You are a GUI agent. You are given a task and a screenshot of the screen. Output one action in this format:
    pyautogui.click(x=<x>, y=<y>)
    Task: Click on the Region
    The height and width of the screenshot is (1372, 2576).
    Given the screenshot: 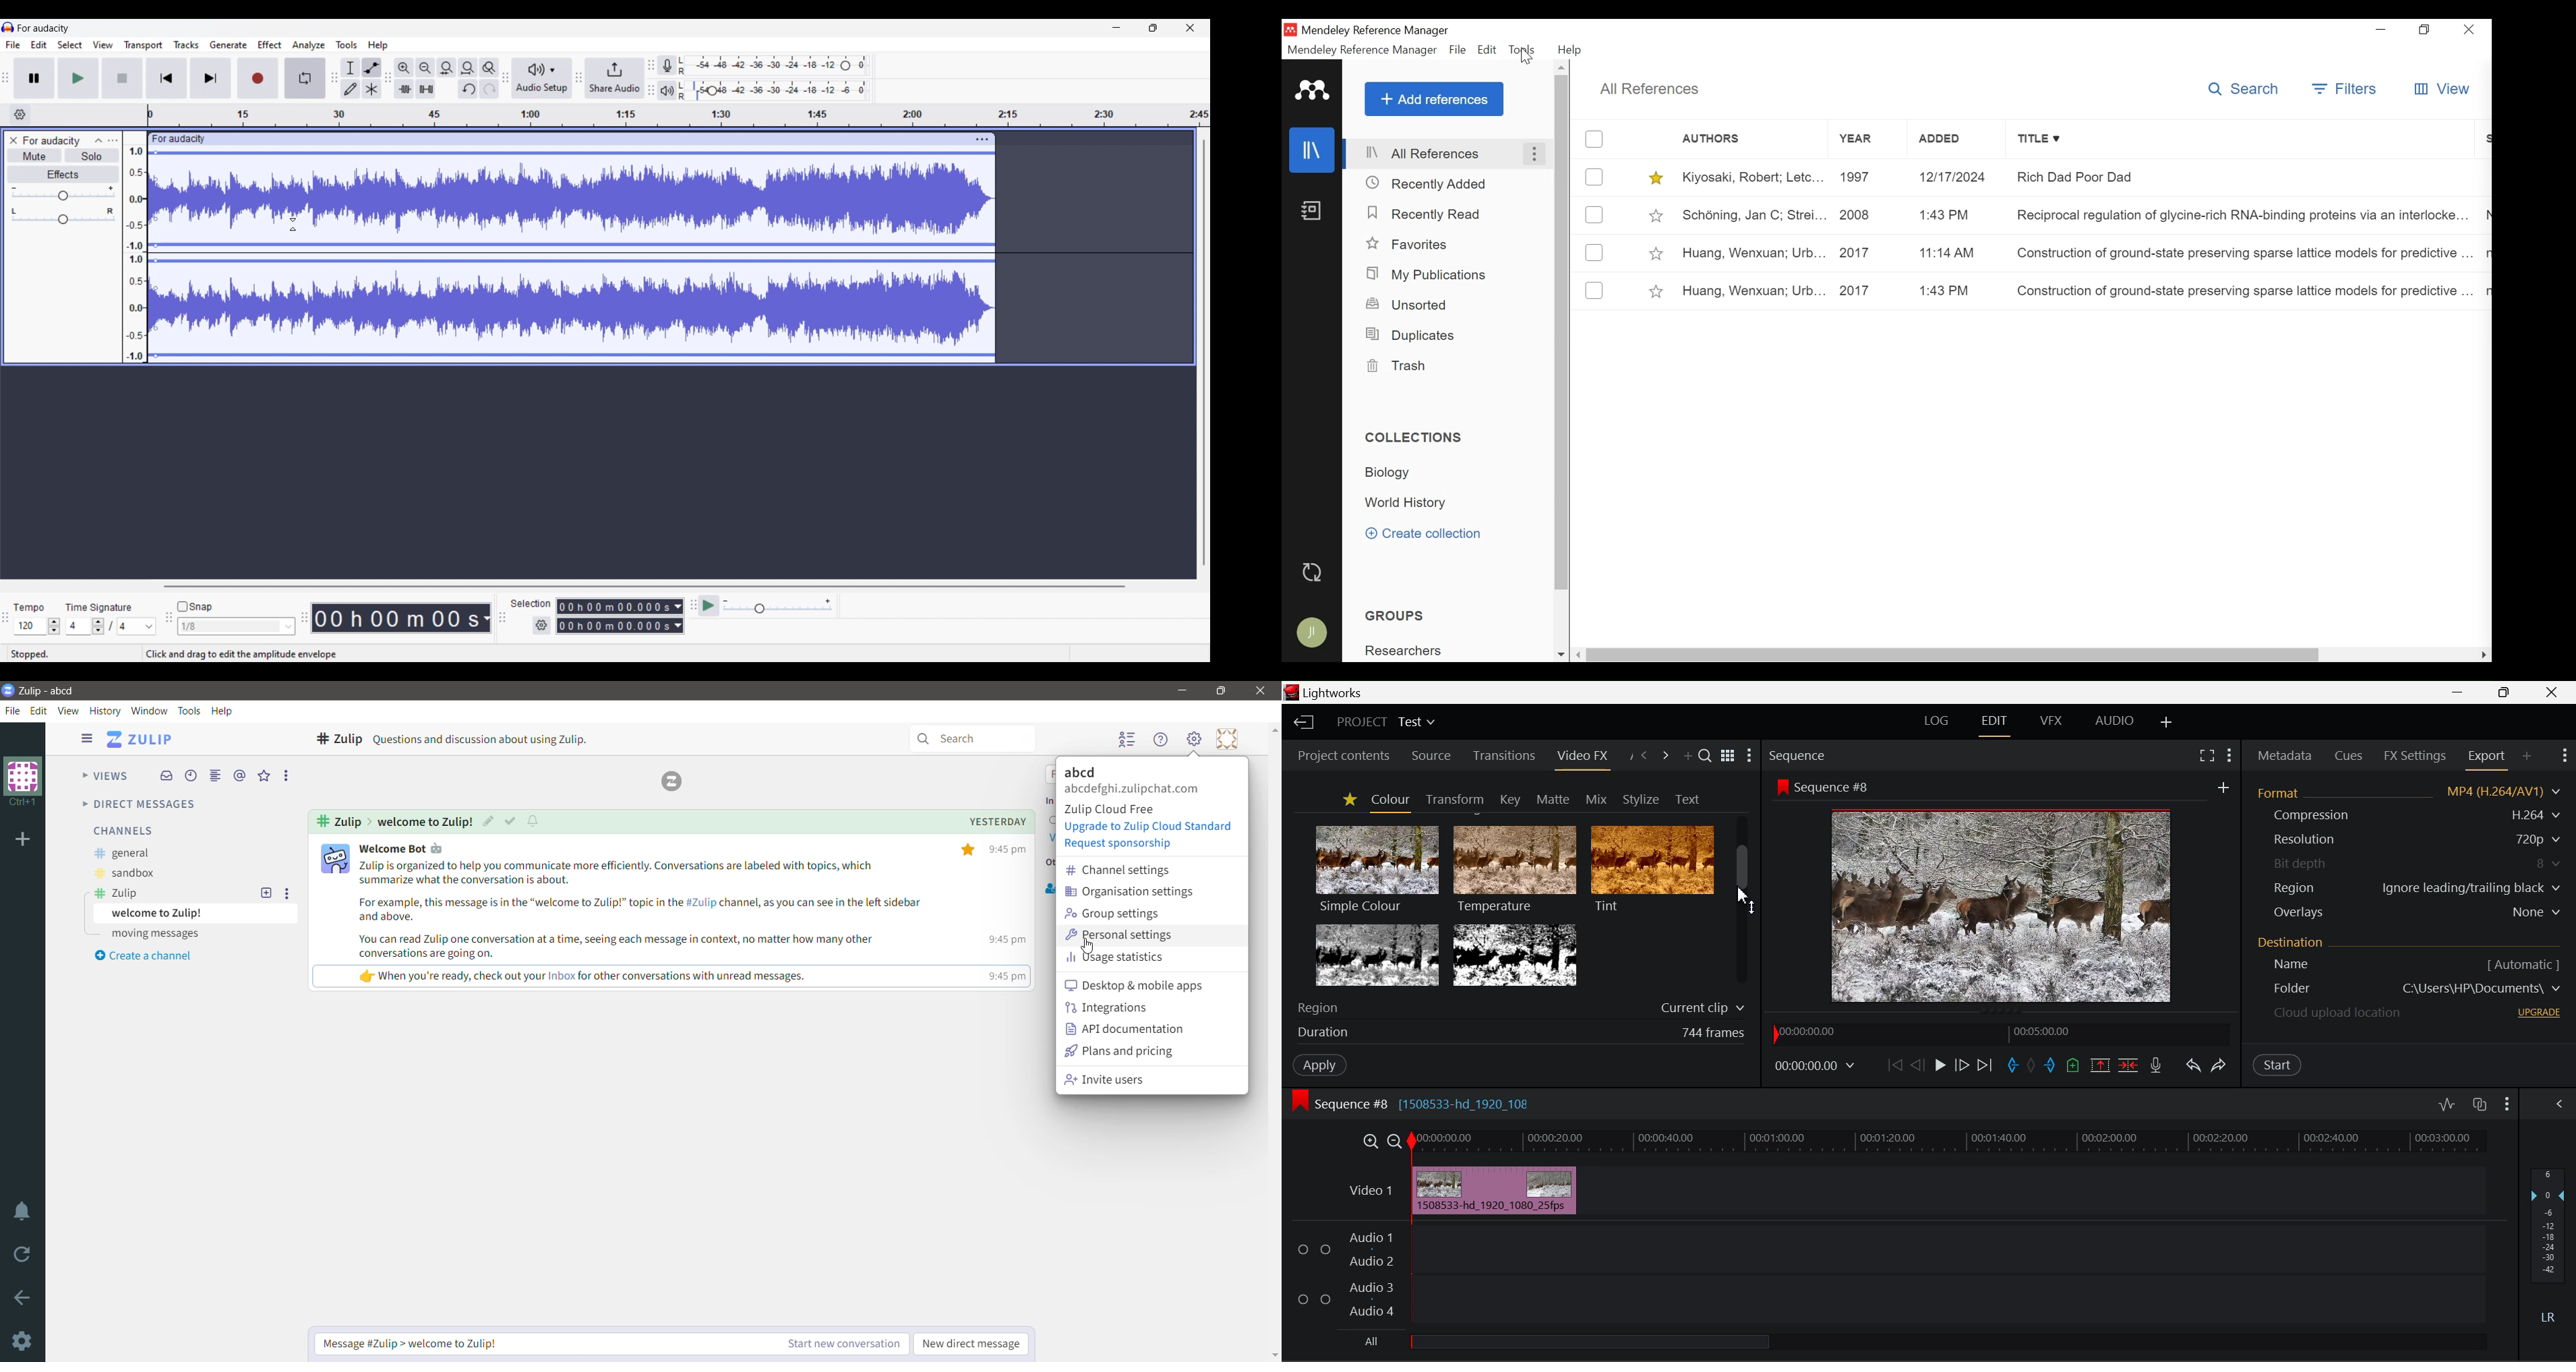 What is the action you would take?
    pyautogui.click(x=1321, y=1007)
    